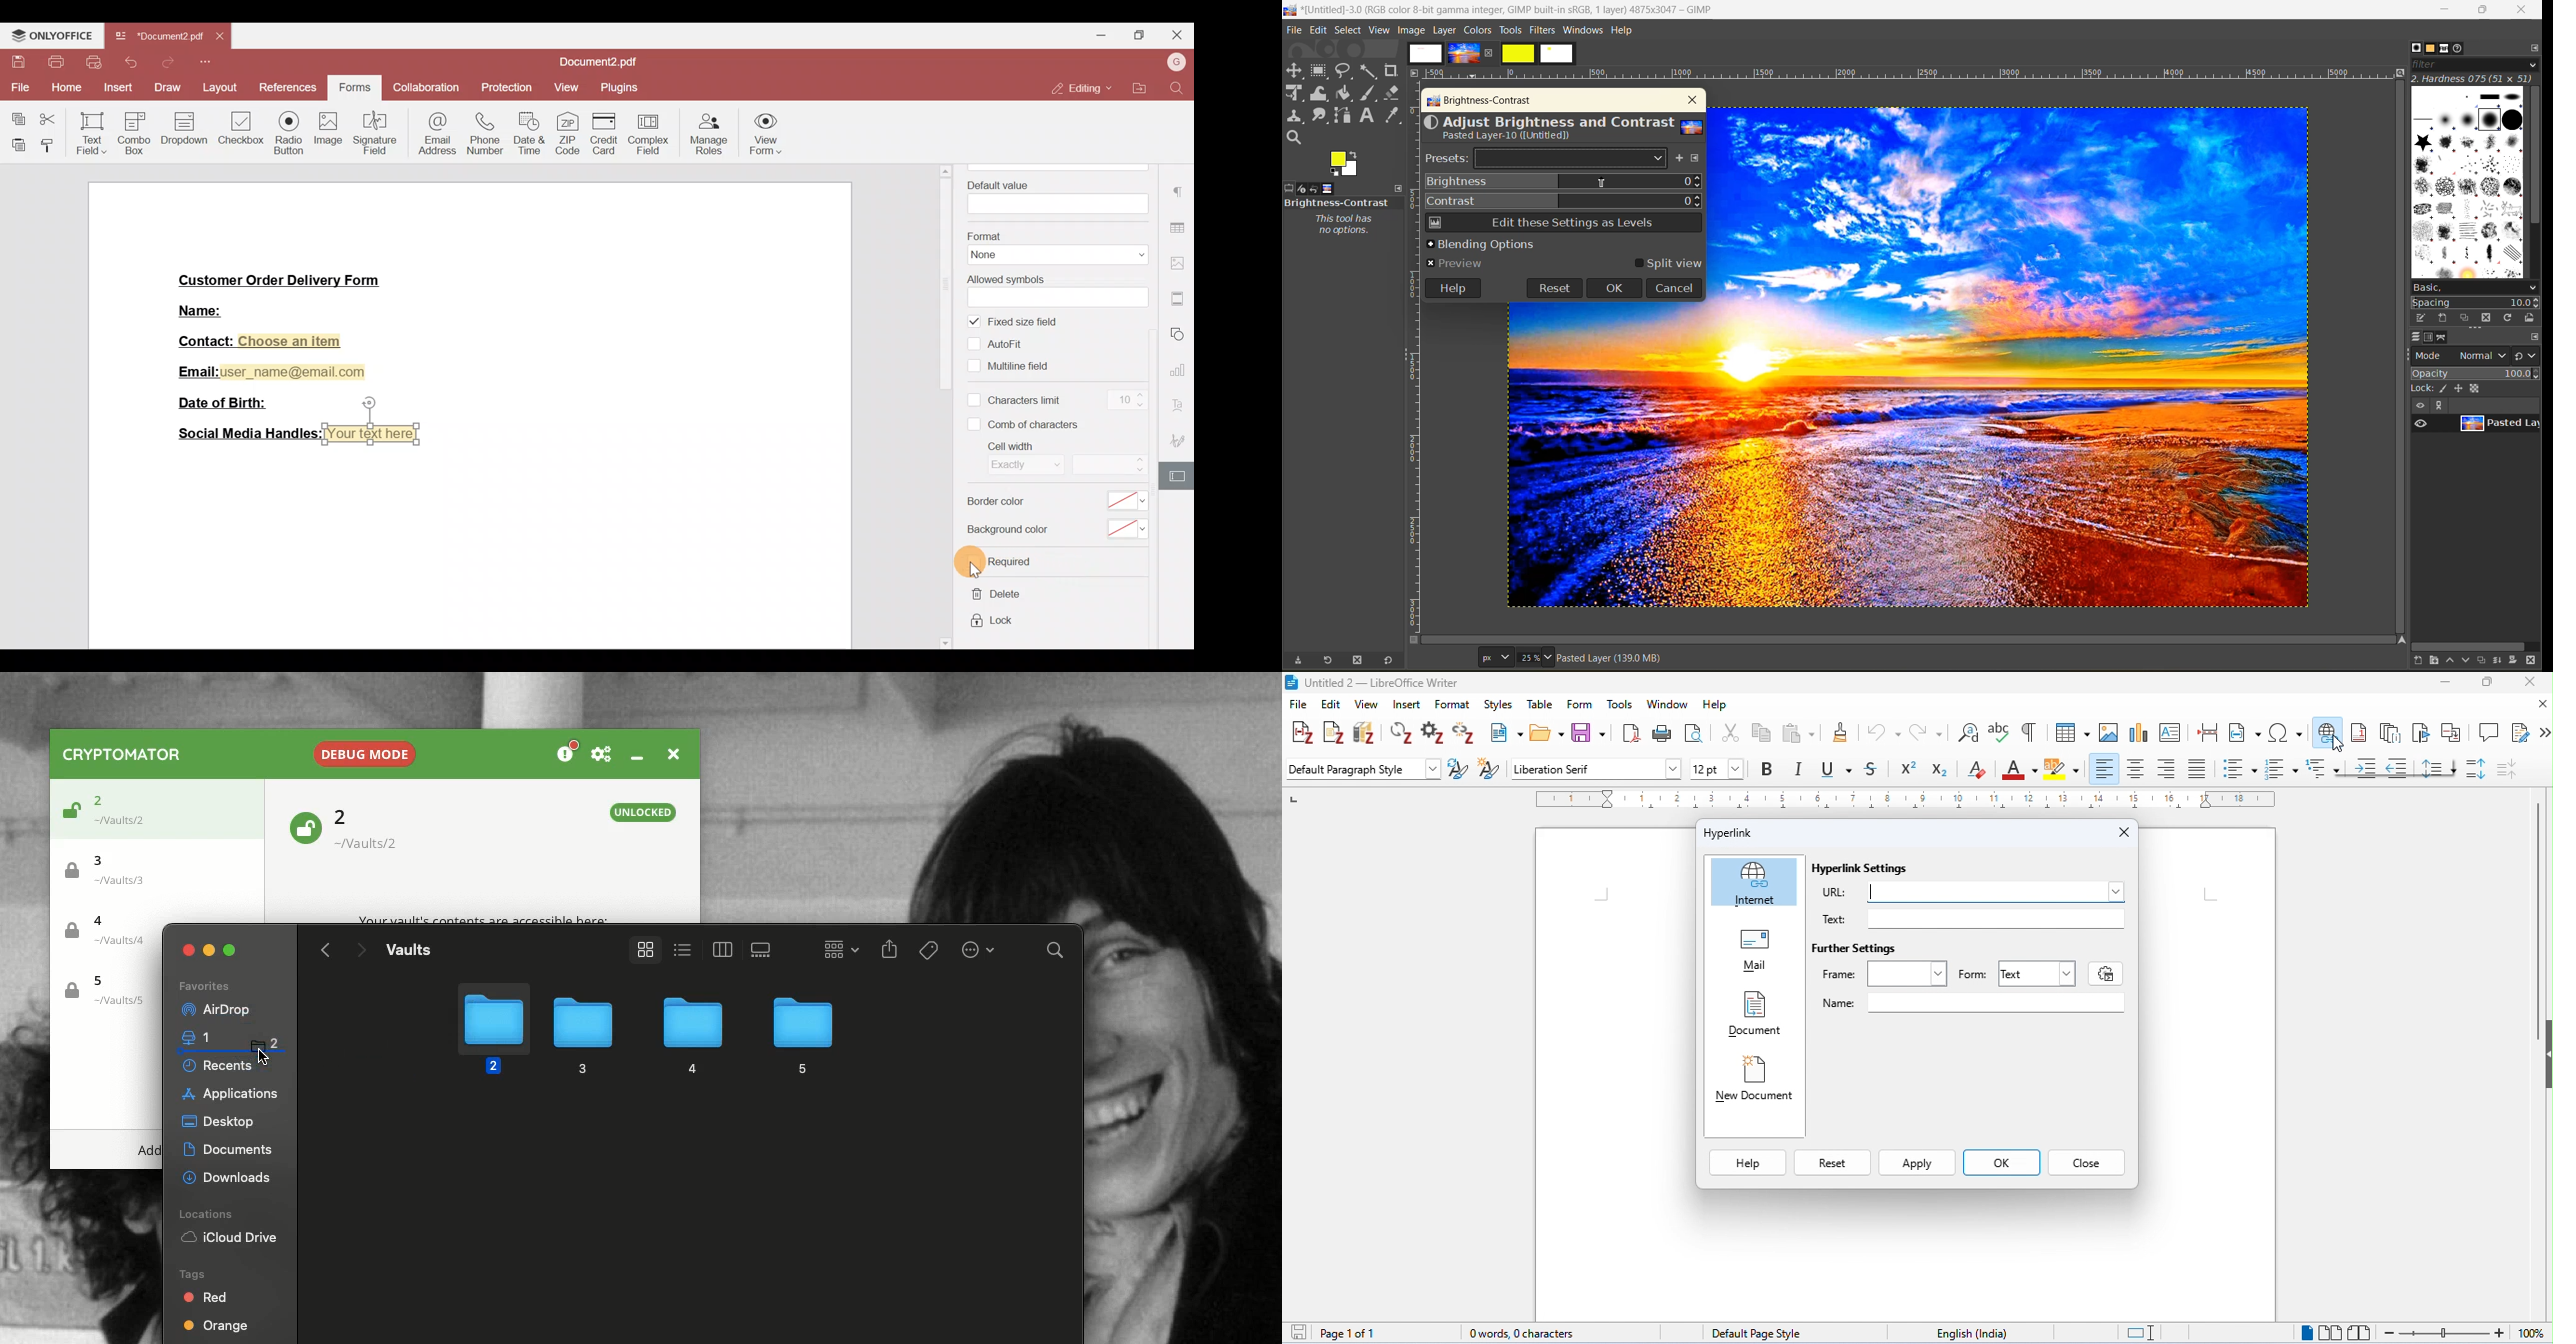  Describe the element at coordinates (49, 120) in the screenshot. I see `Cut` at that location.